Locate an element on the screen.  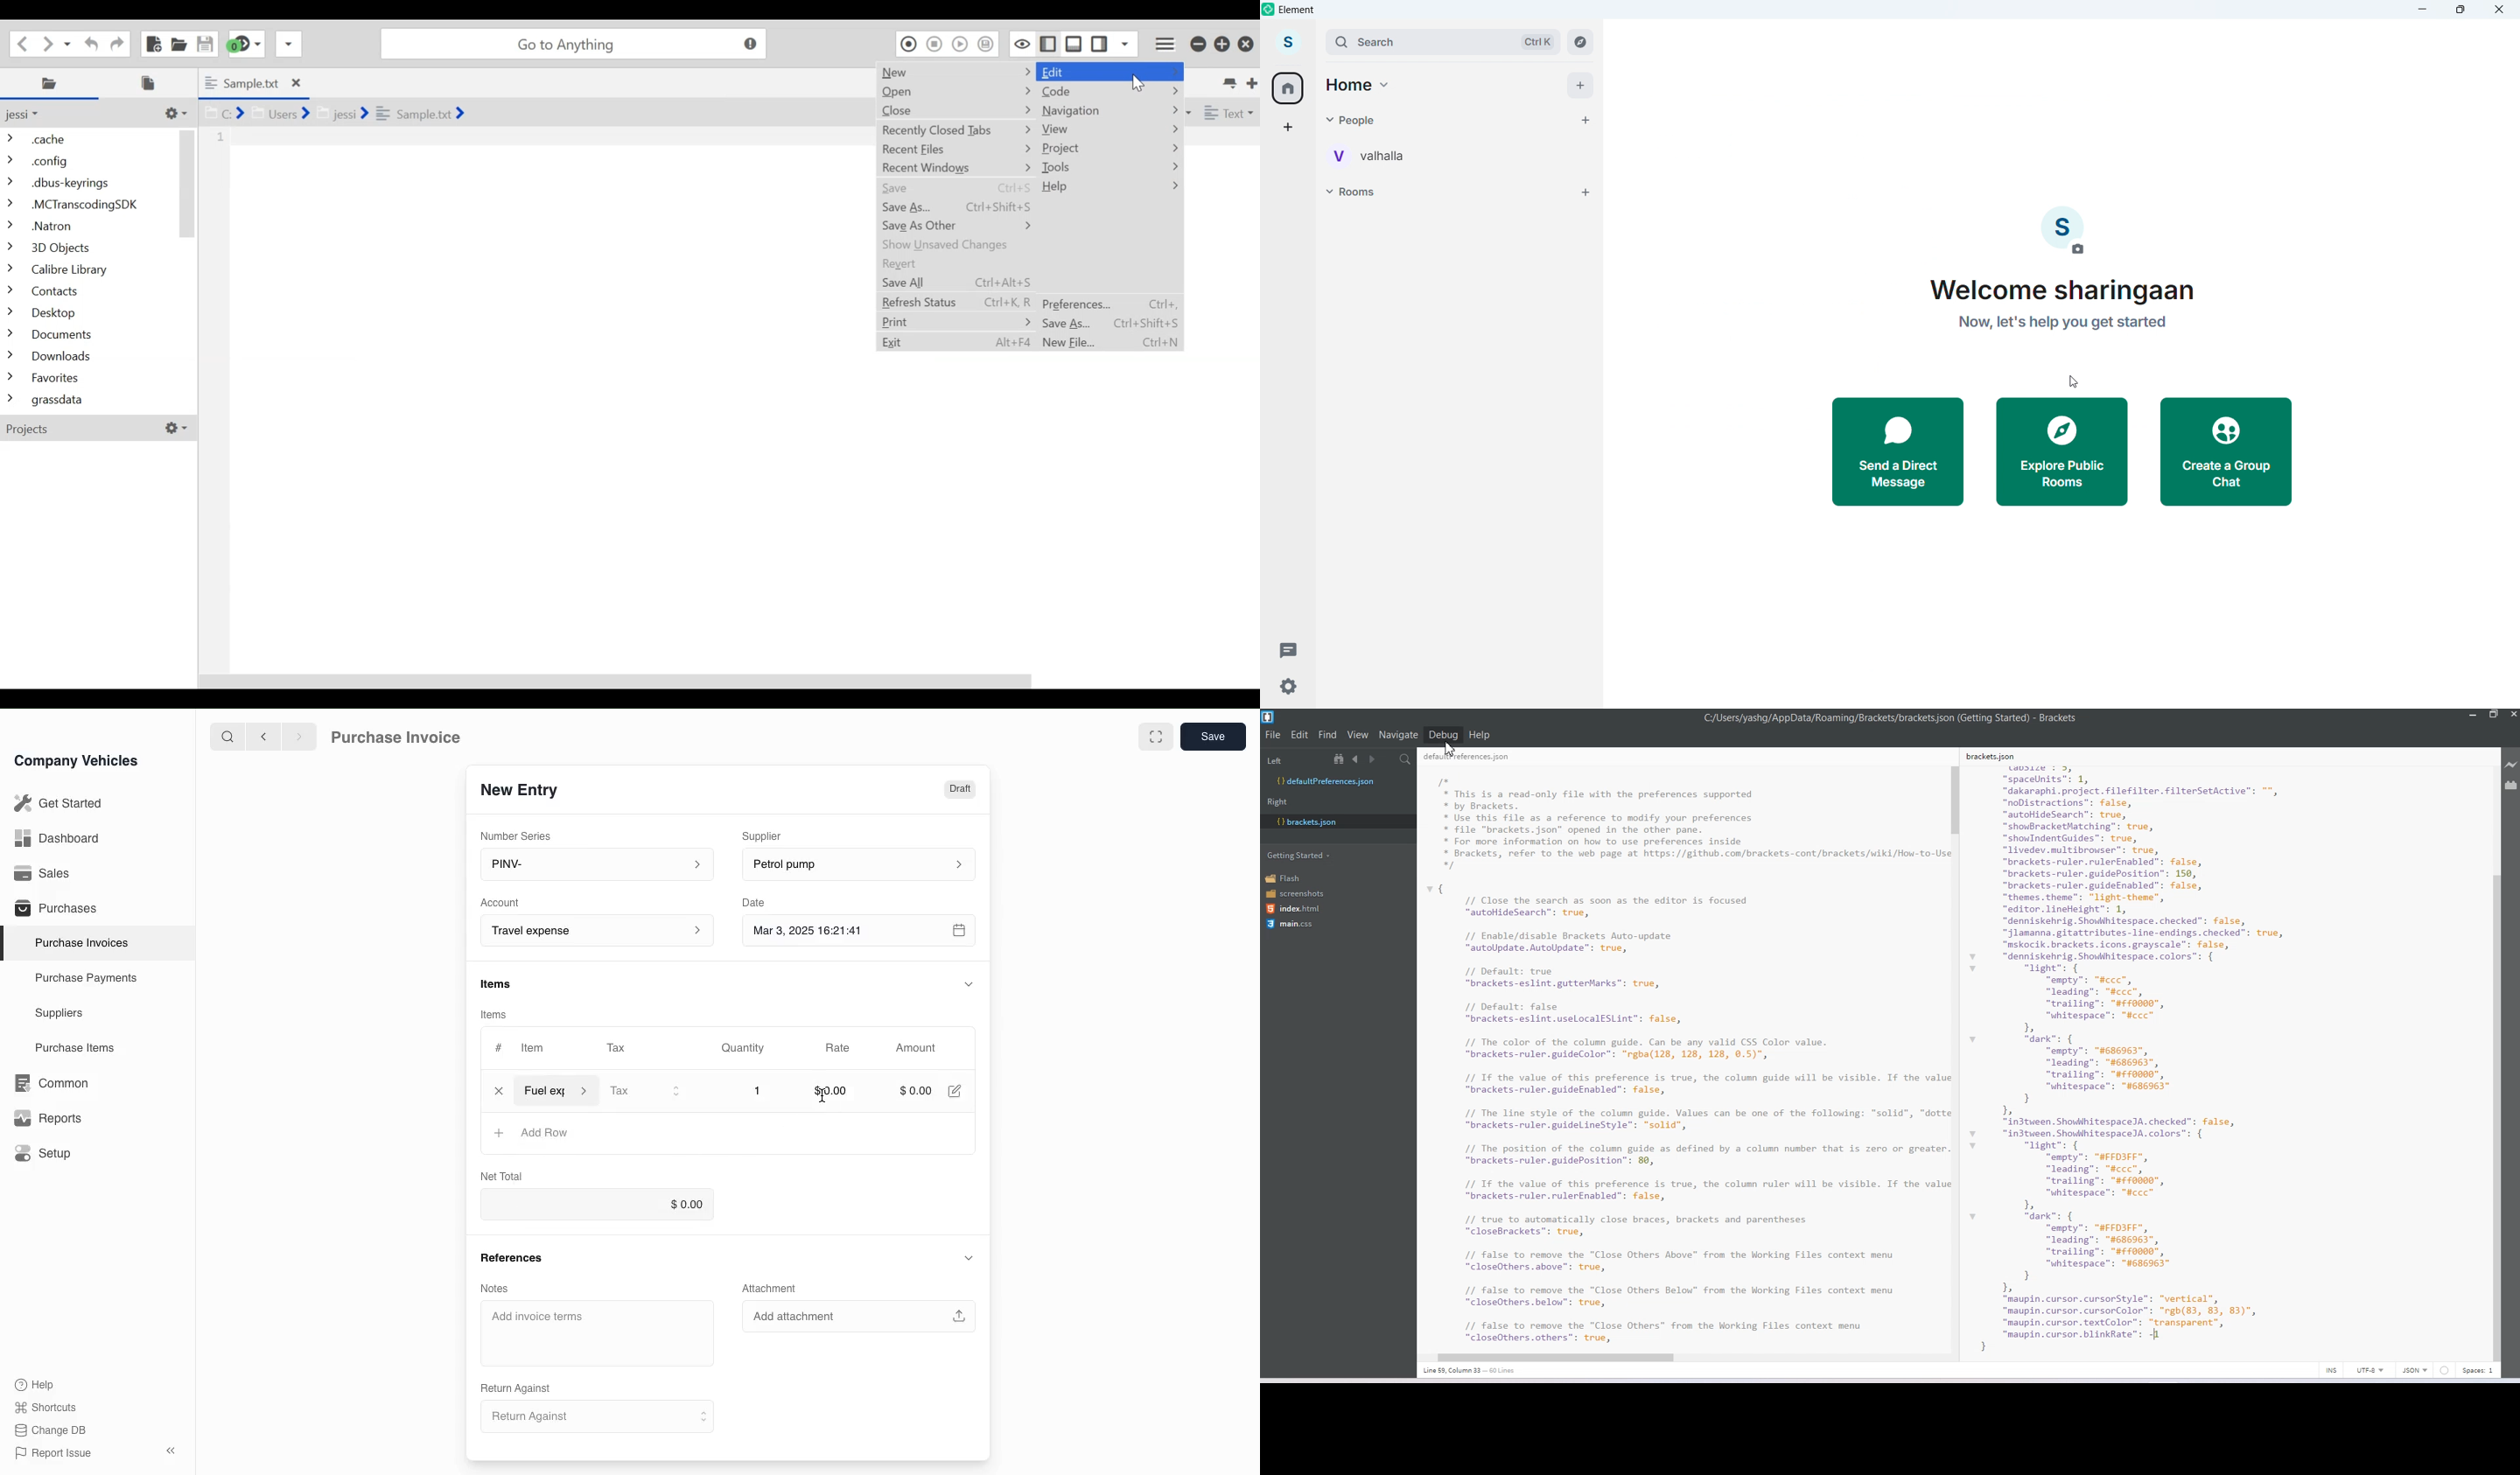
Quantity is located at coordinates (746, 1048).